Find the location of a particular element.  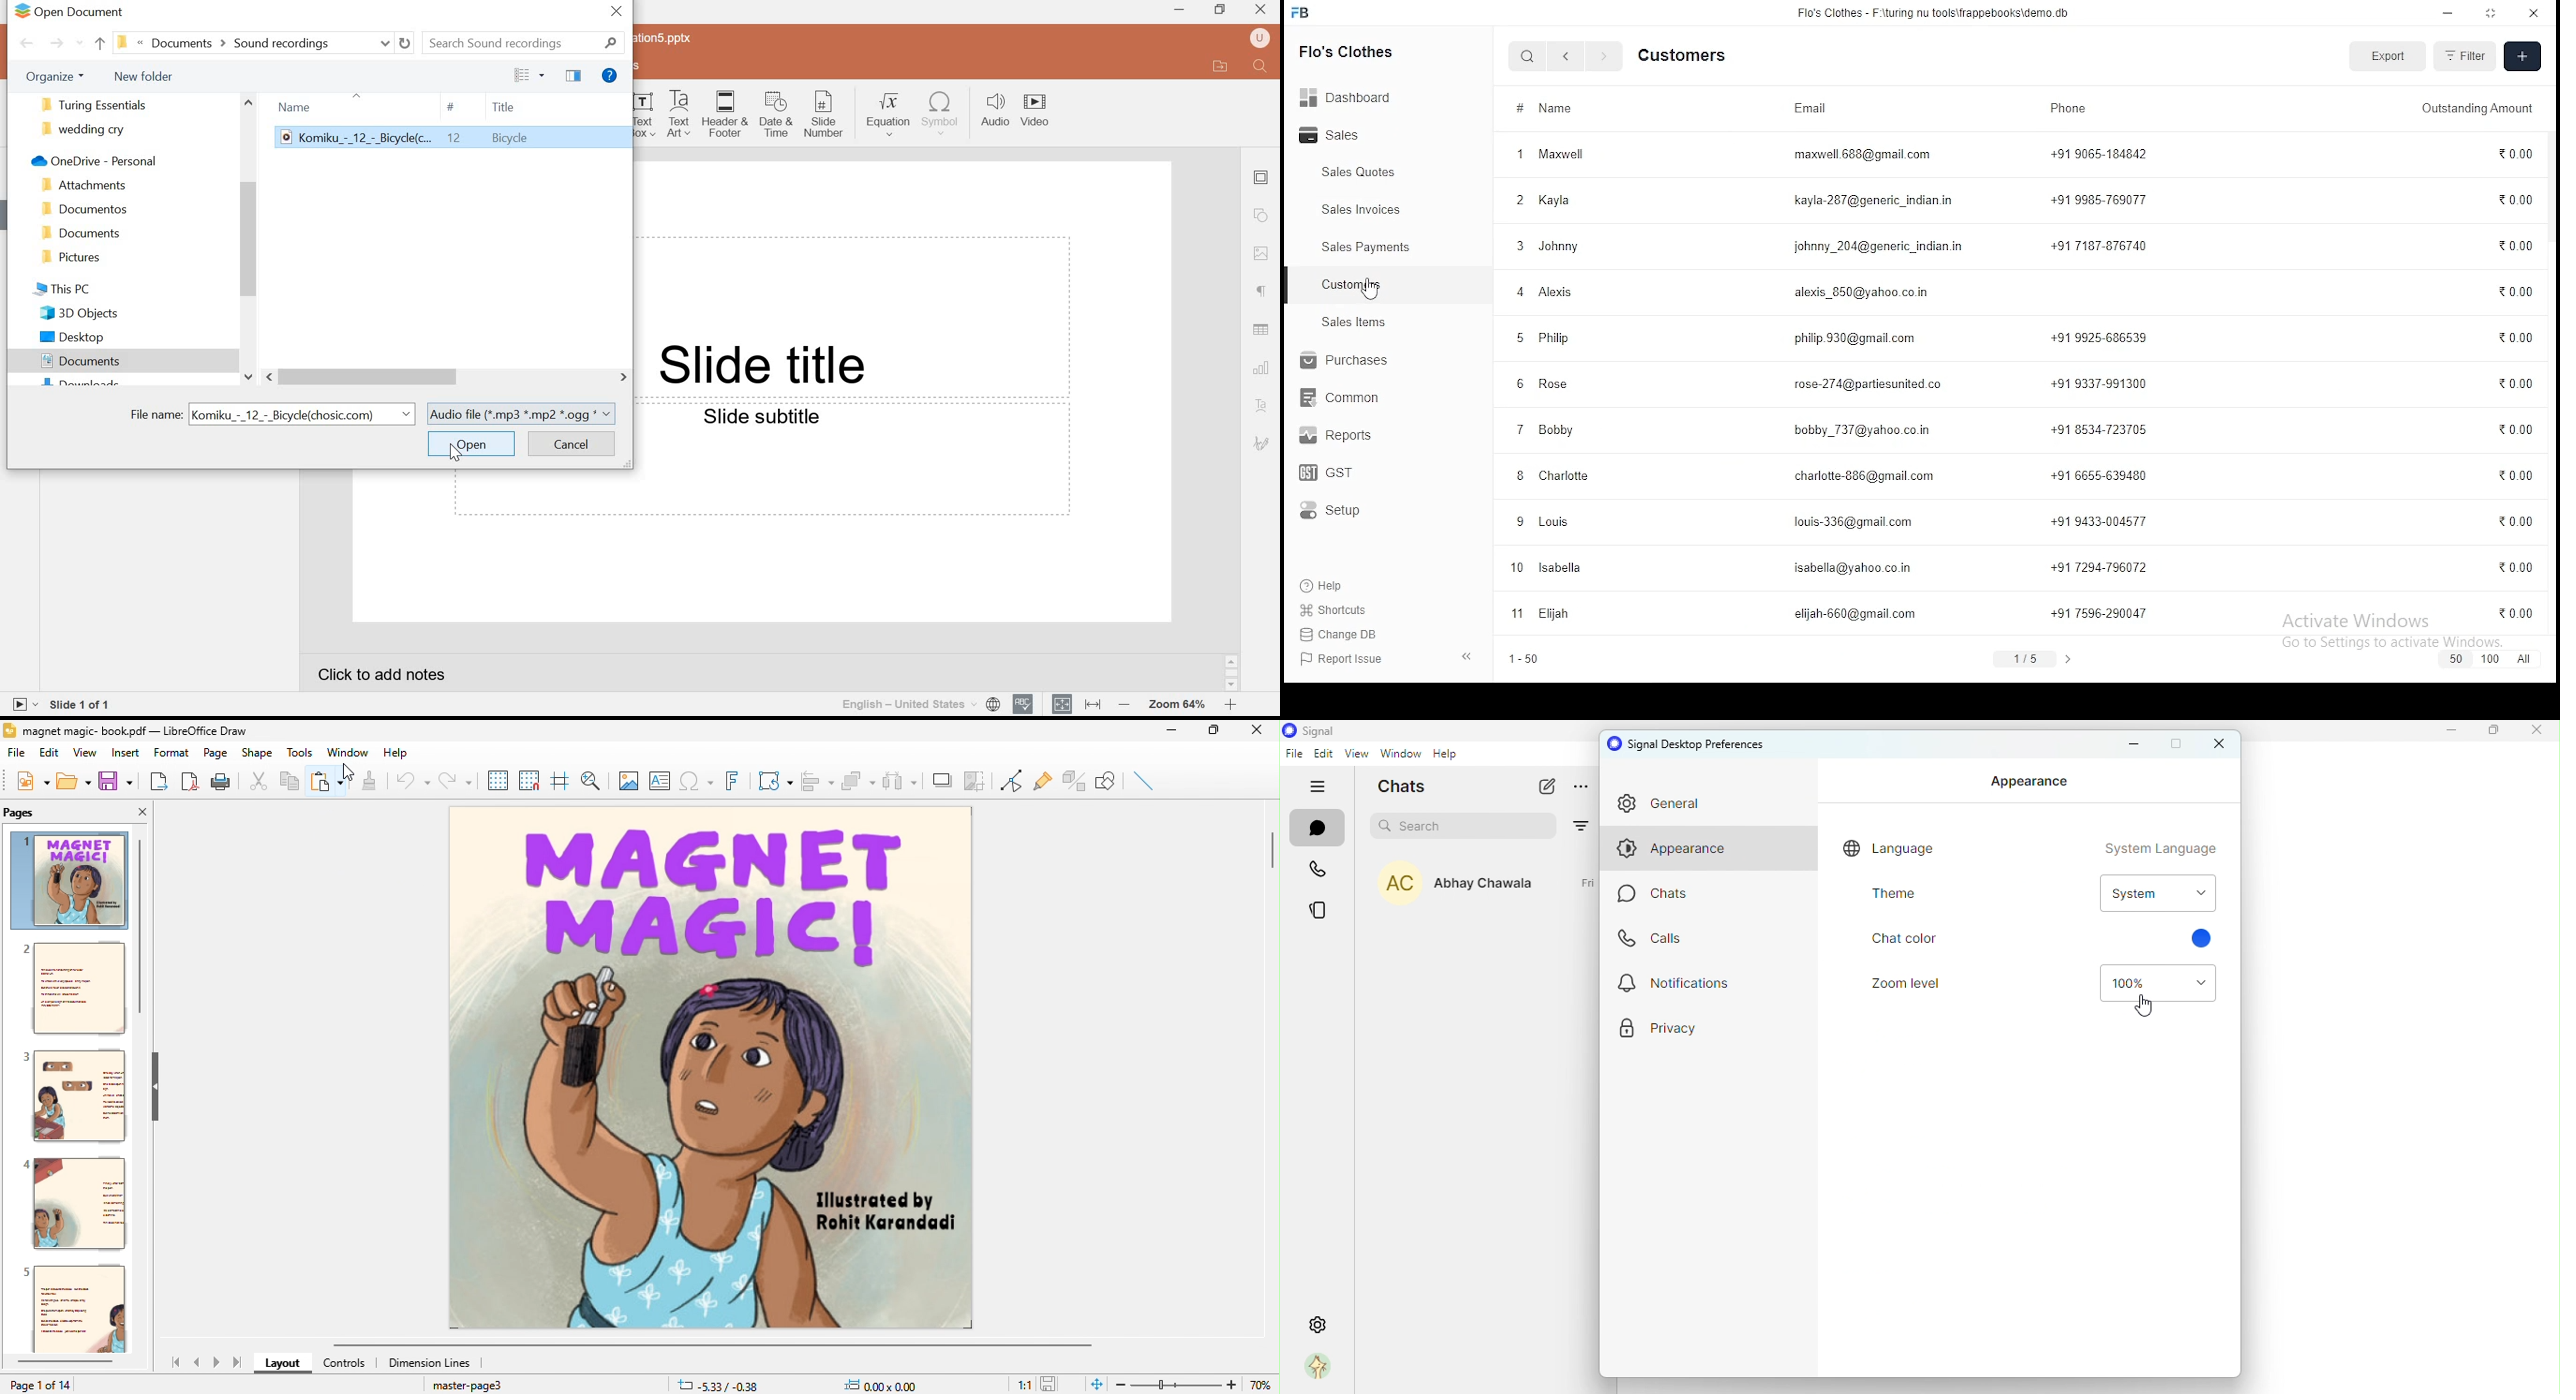

Text Art is located at coordinates (682, 114).